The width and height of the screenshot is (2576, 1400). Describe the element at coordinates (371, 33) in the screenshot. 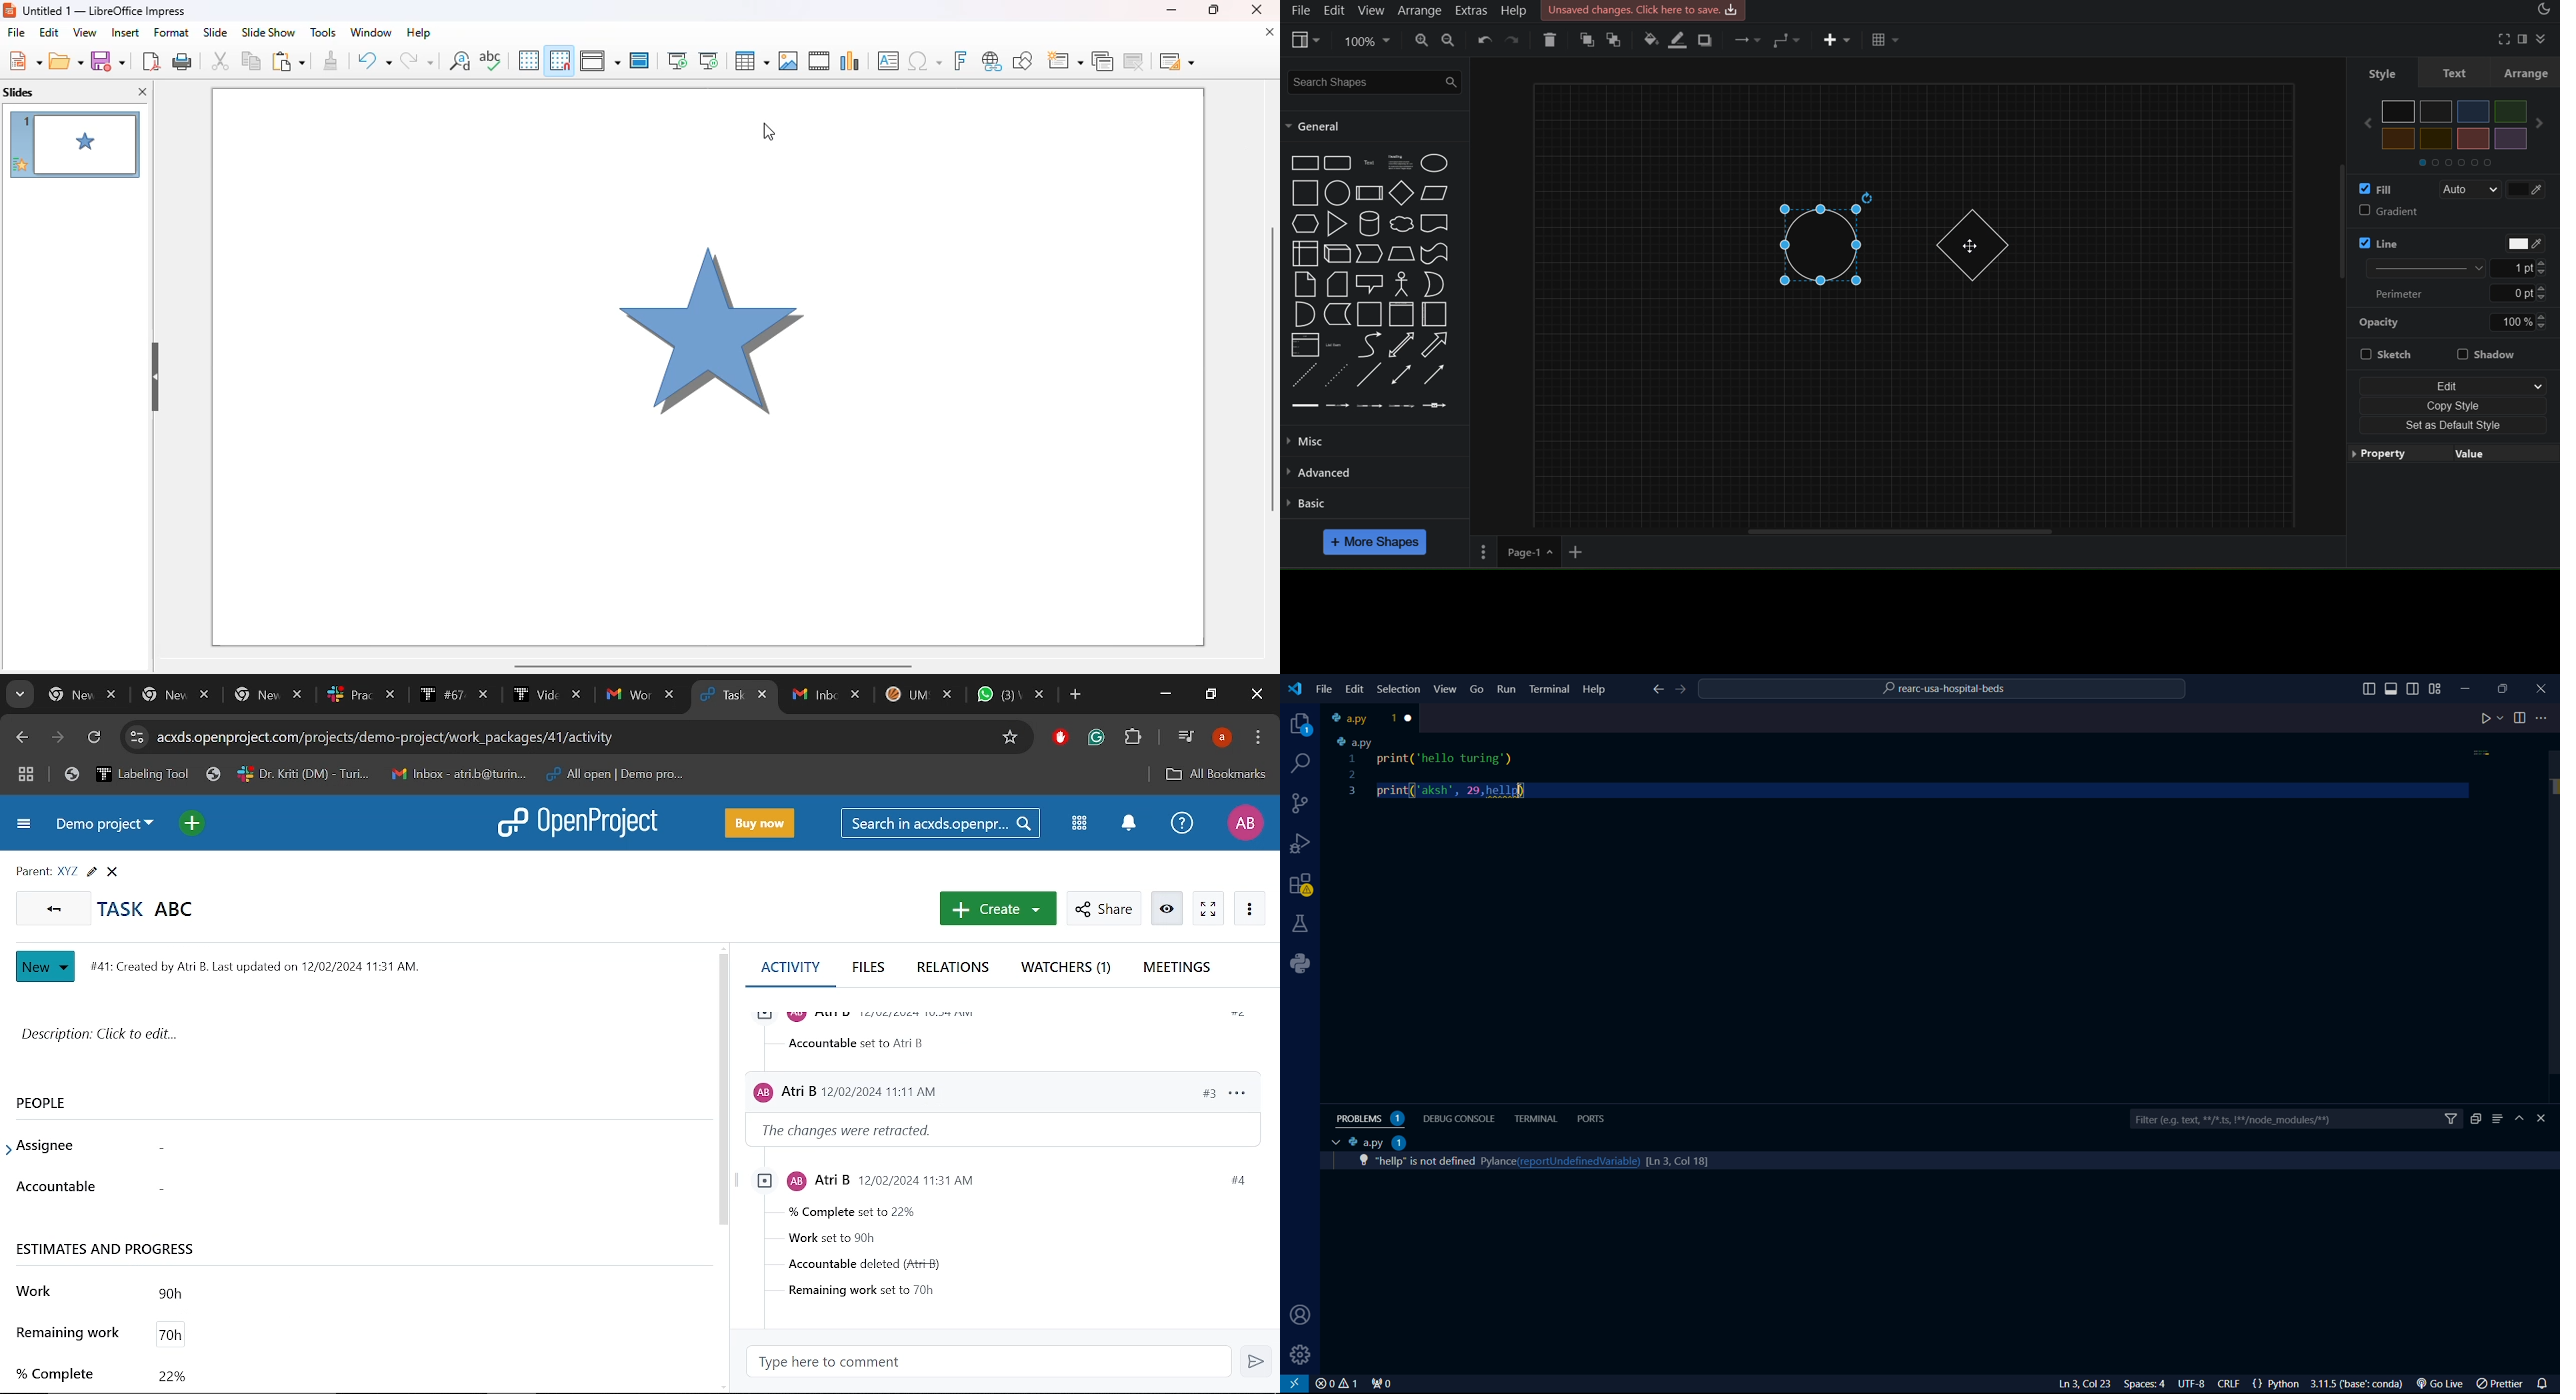

I see `window` at that location.